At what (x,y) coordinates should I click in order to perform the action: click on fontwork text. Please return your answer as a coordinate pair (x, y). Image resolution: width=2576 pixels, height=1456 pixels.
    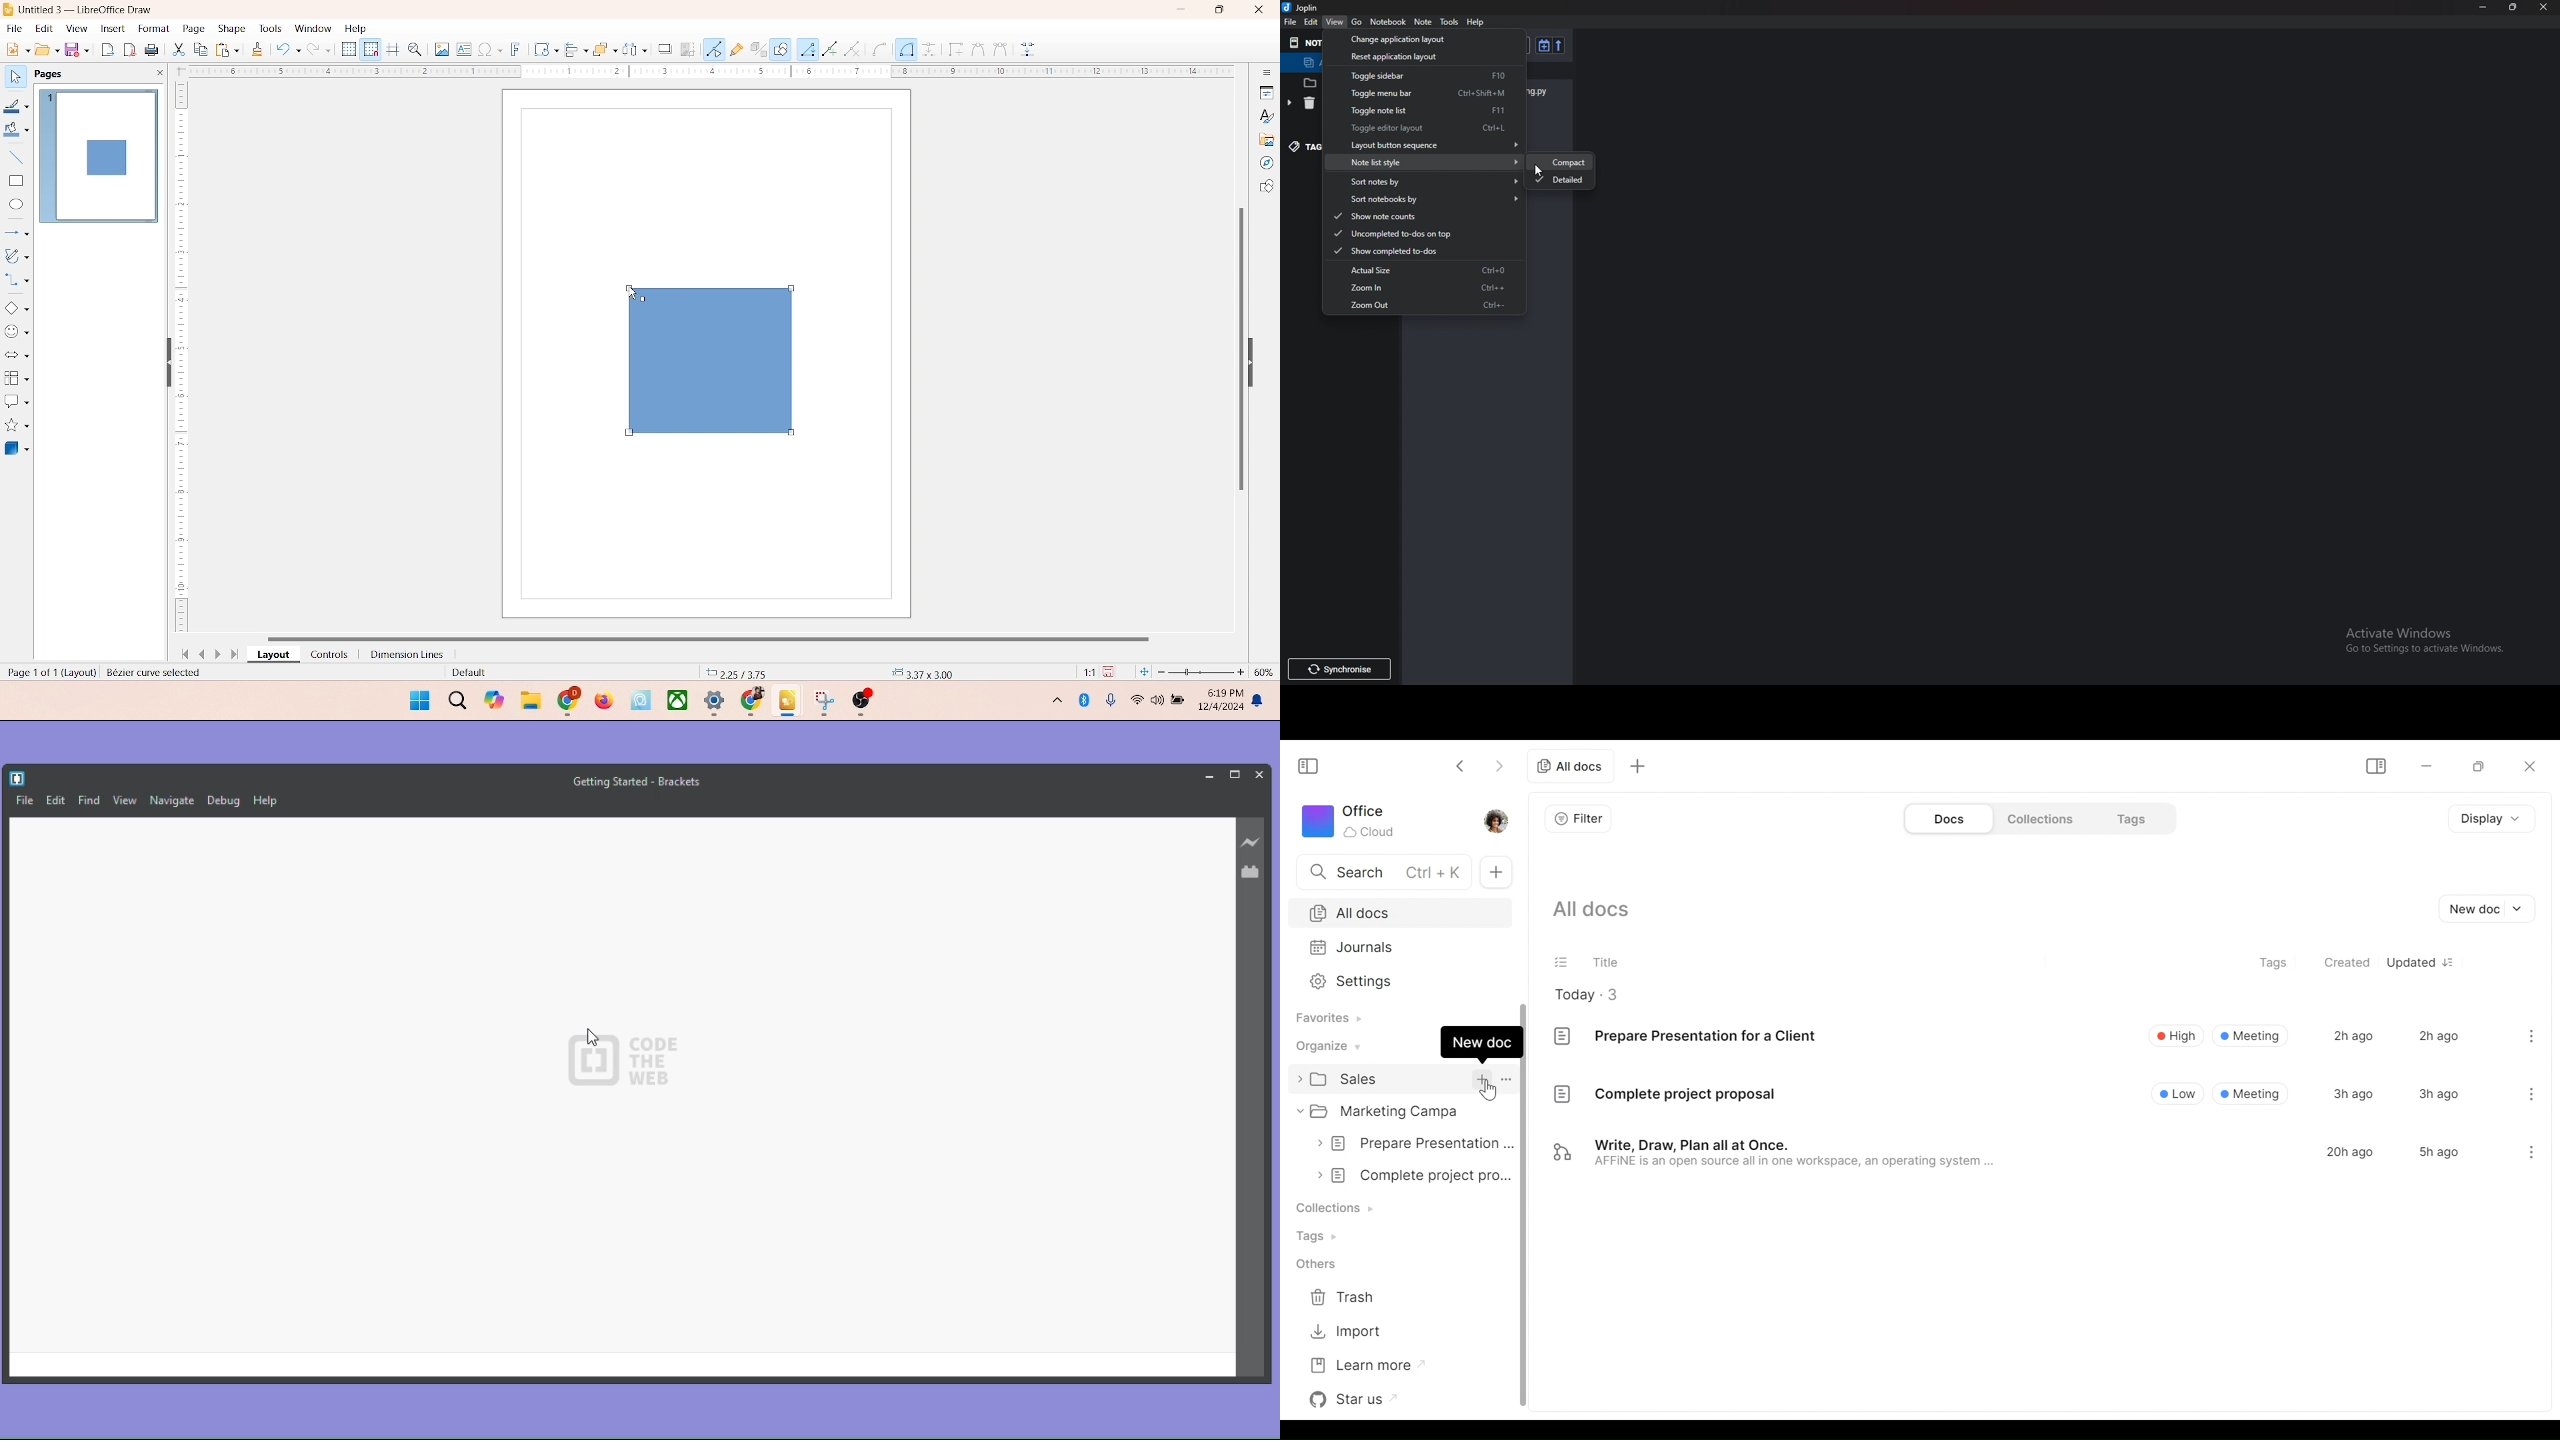
    Looking at the image, I should click on (516, 47).